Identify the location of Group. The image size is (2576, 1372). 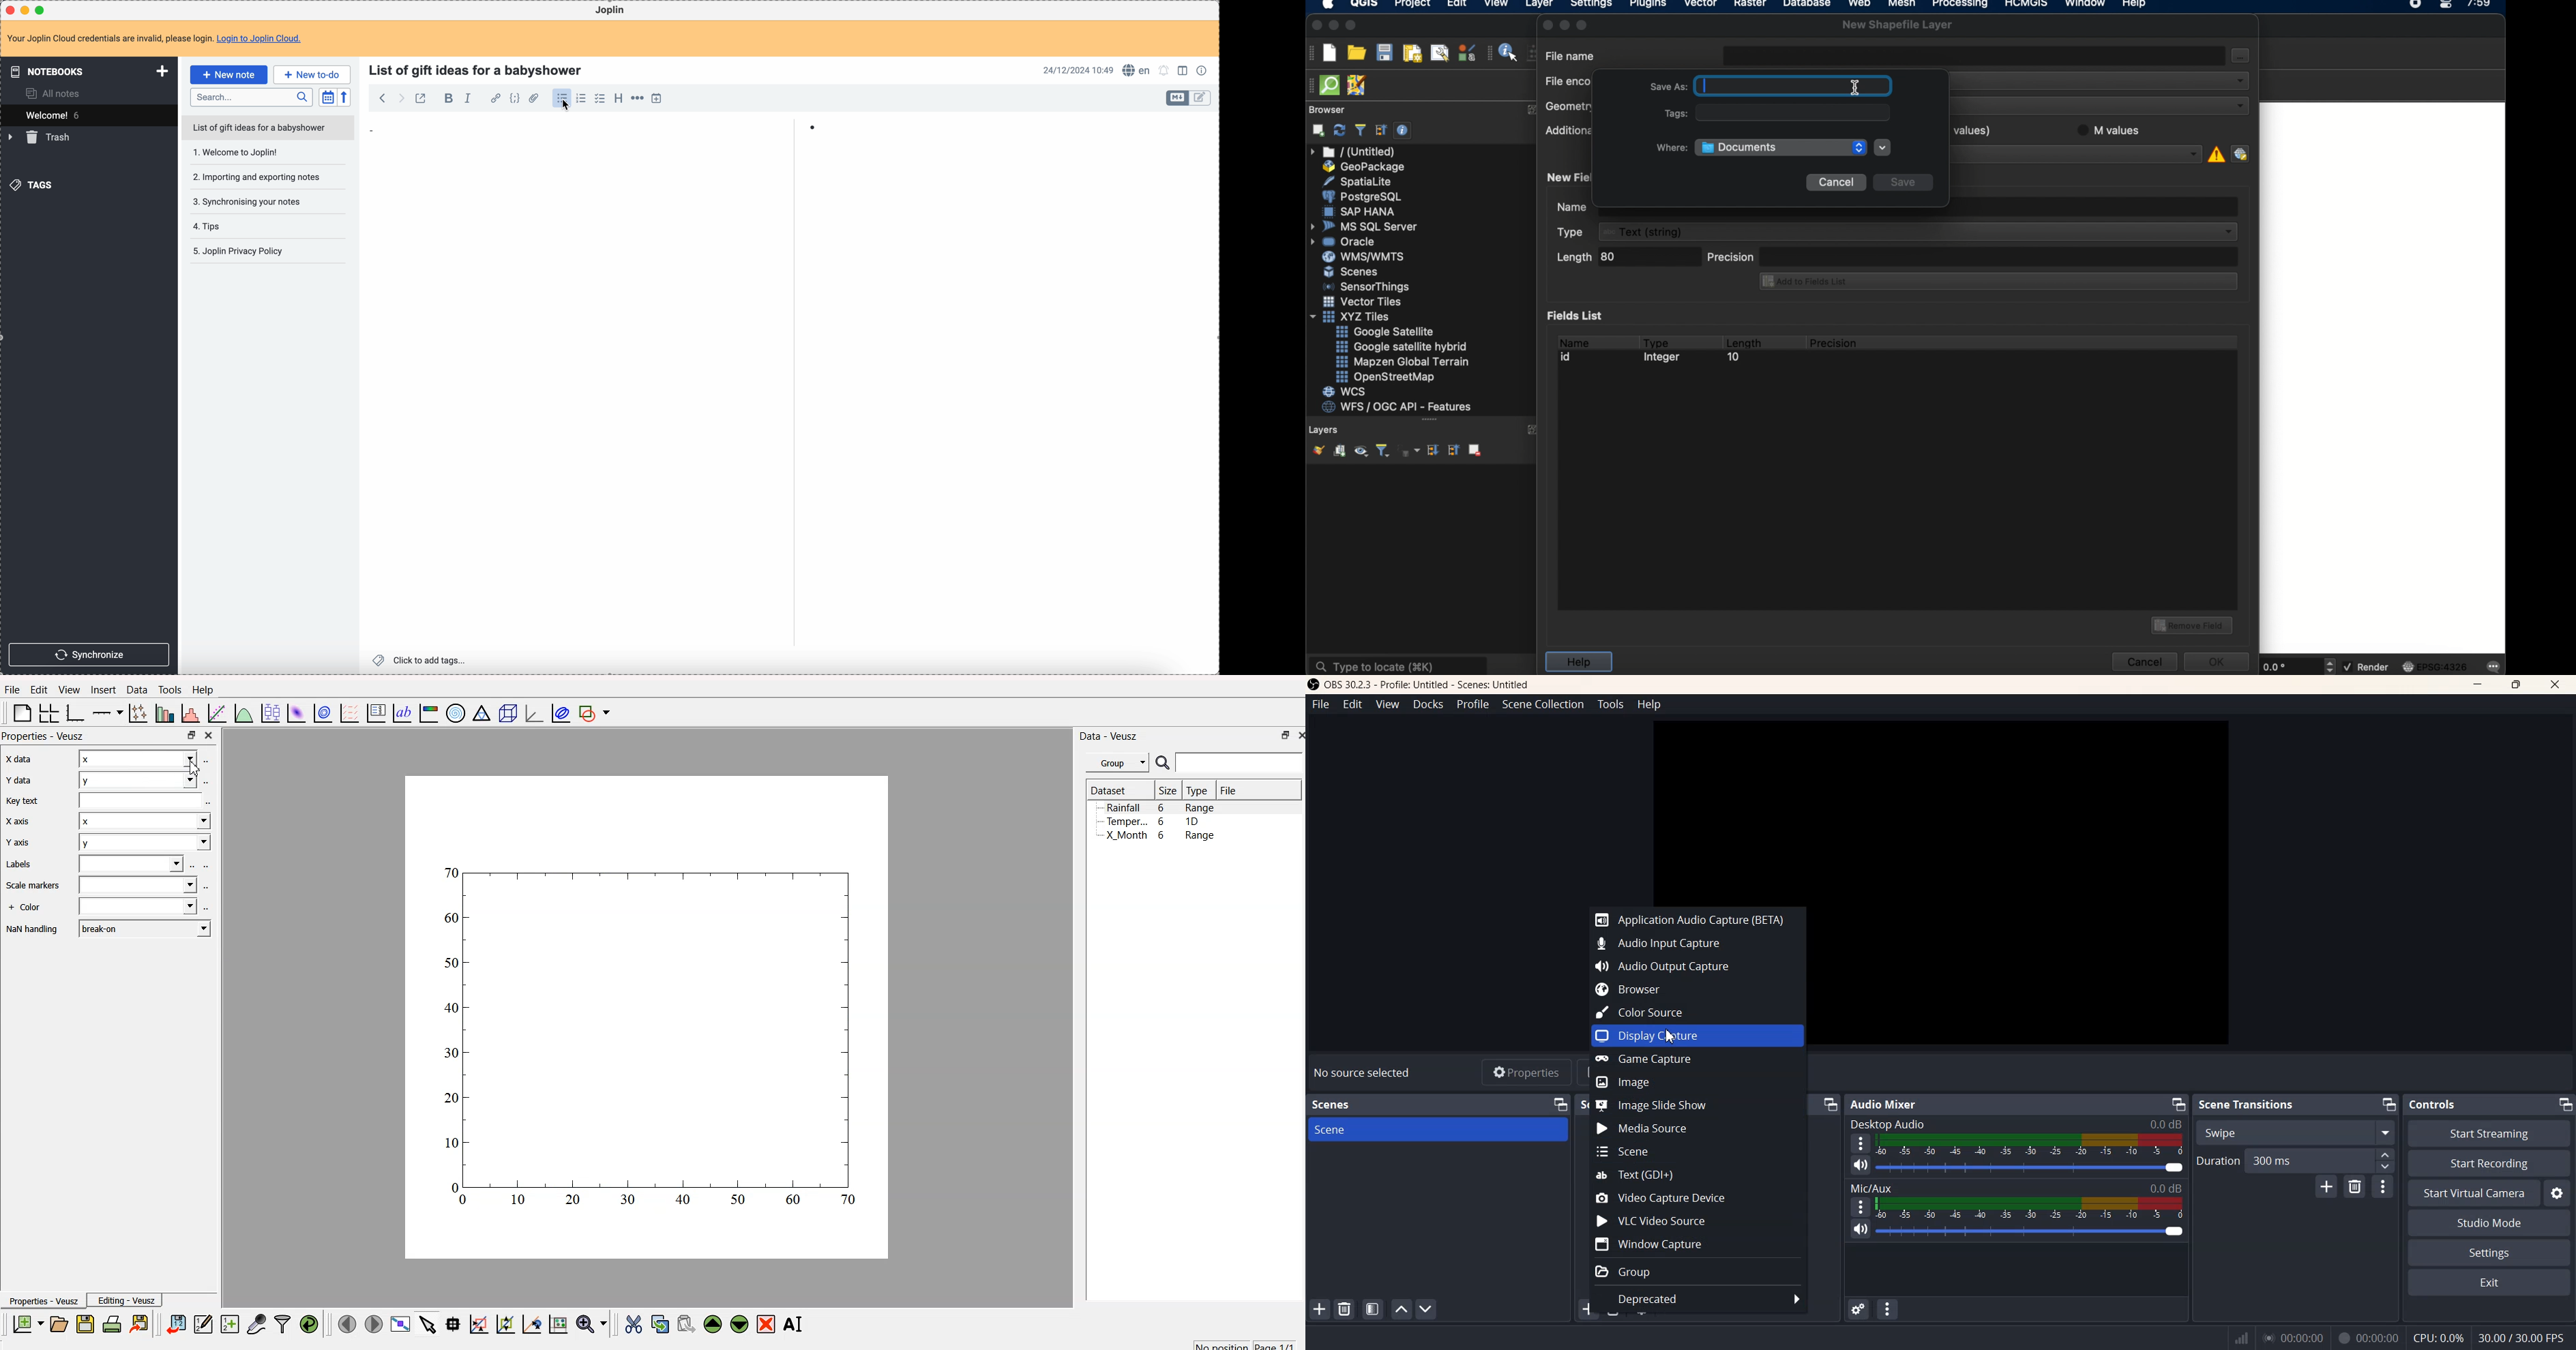
(1699, 1270).